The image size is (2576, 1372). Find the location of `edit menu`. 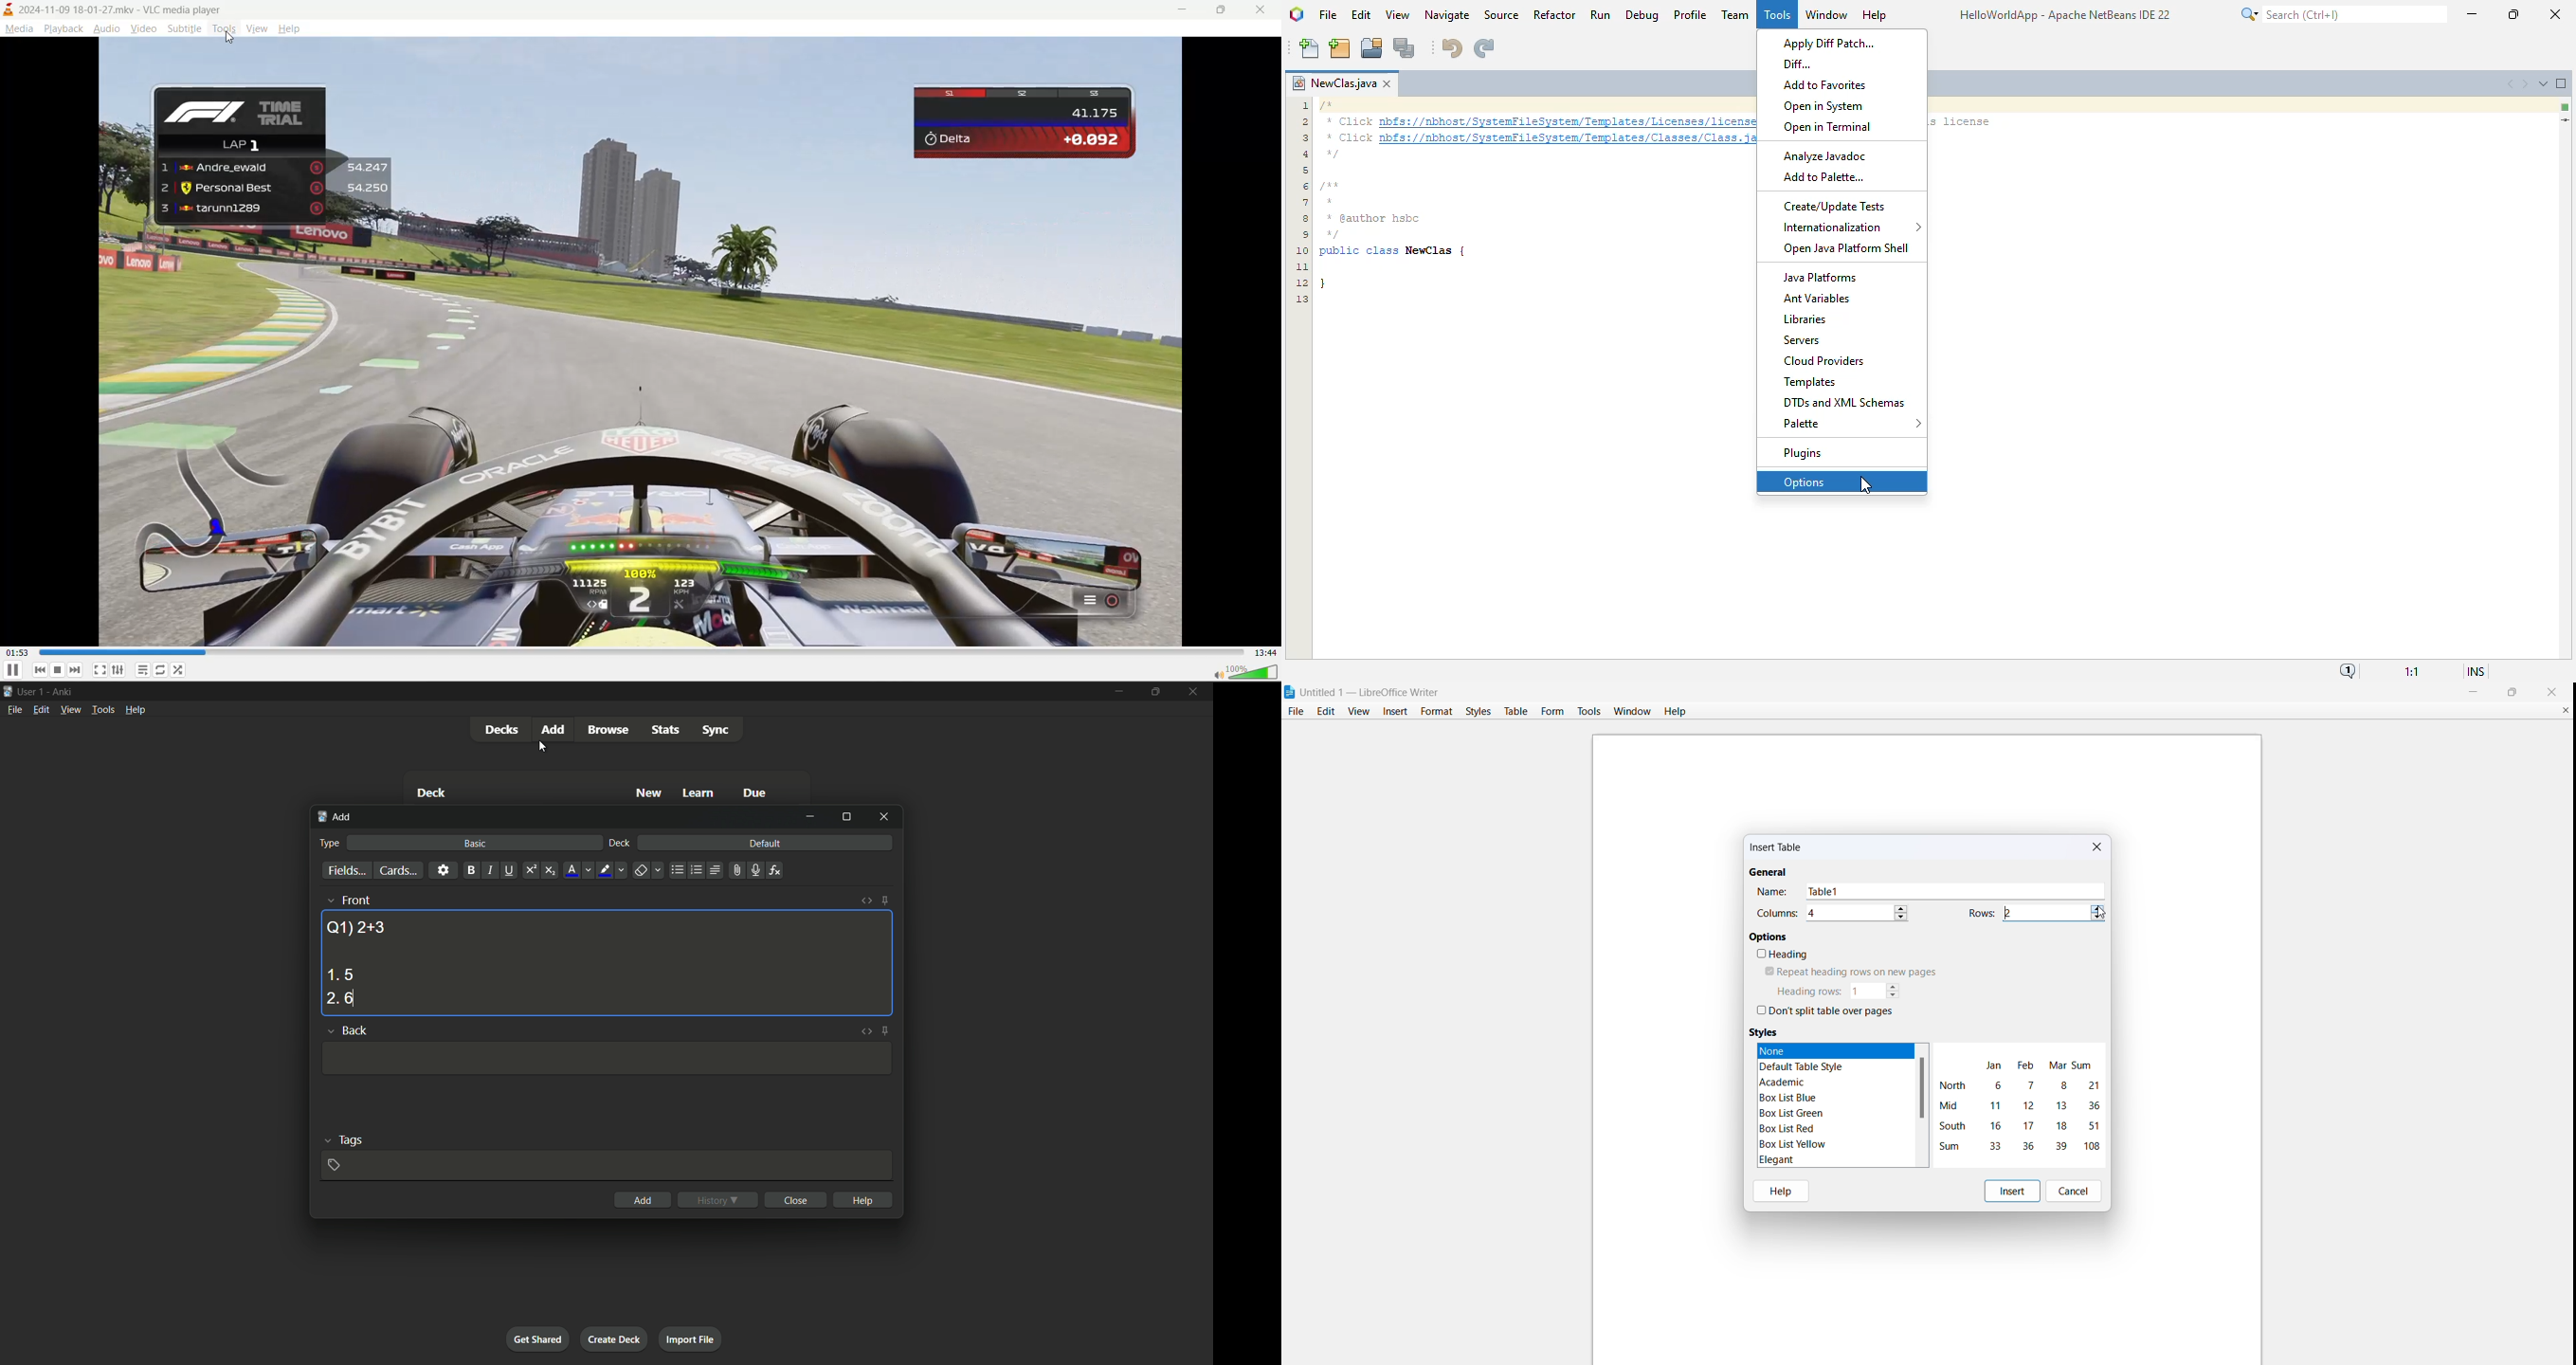

edit menu is located at coordinates (42, 709).